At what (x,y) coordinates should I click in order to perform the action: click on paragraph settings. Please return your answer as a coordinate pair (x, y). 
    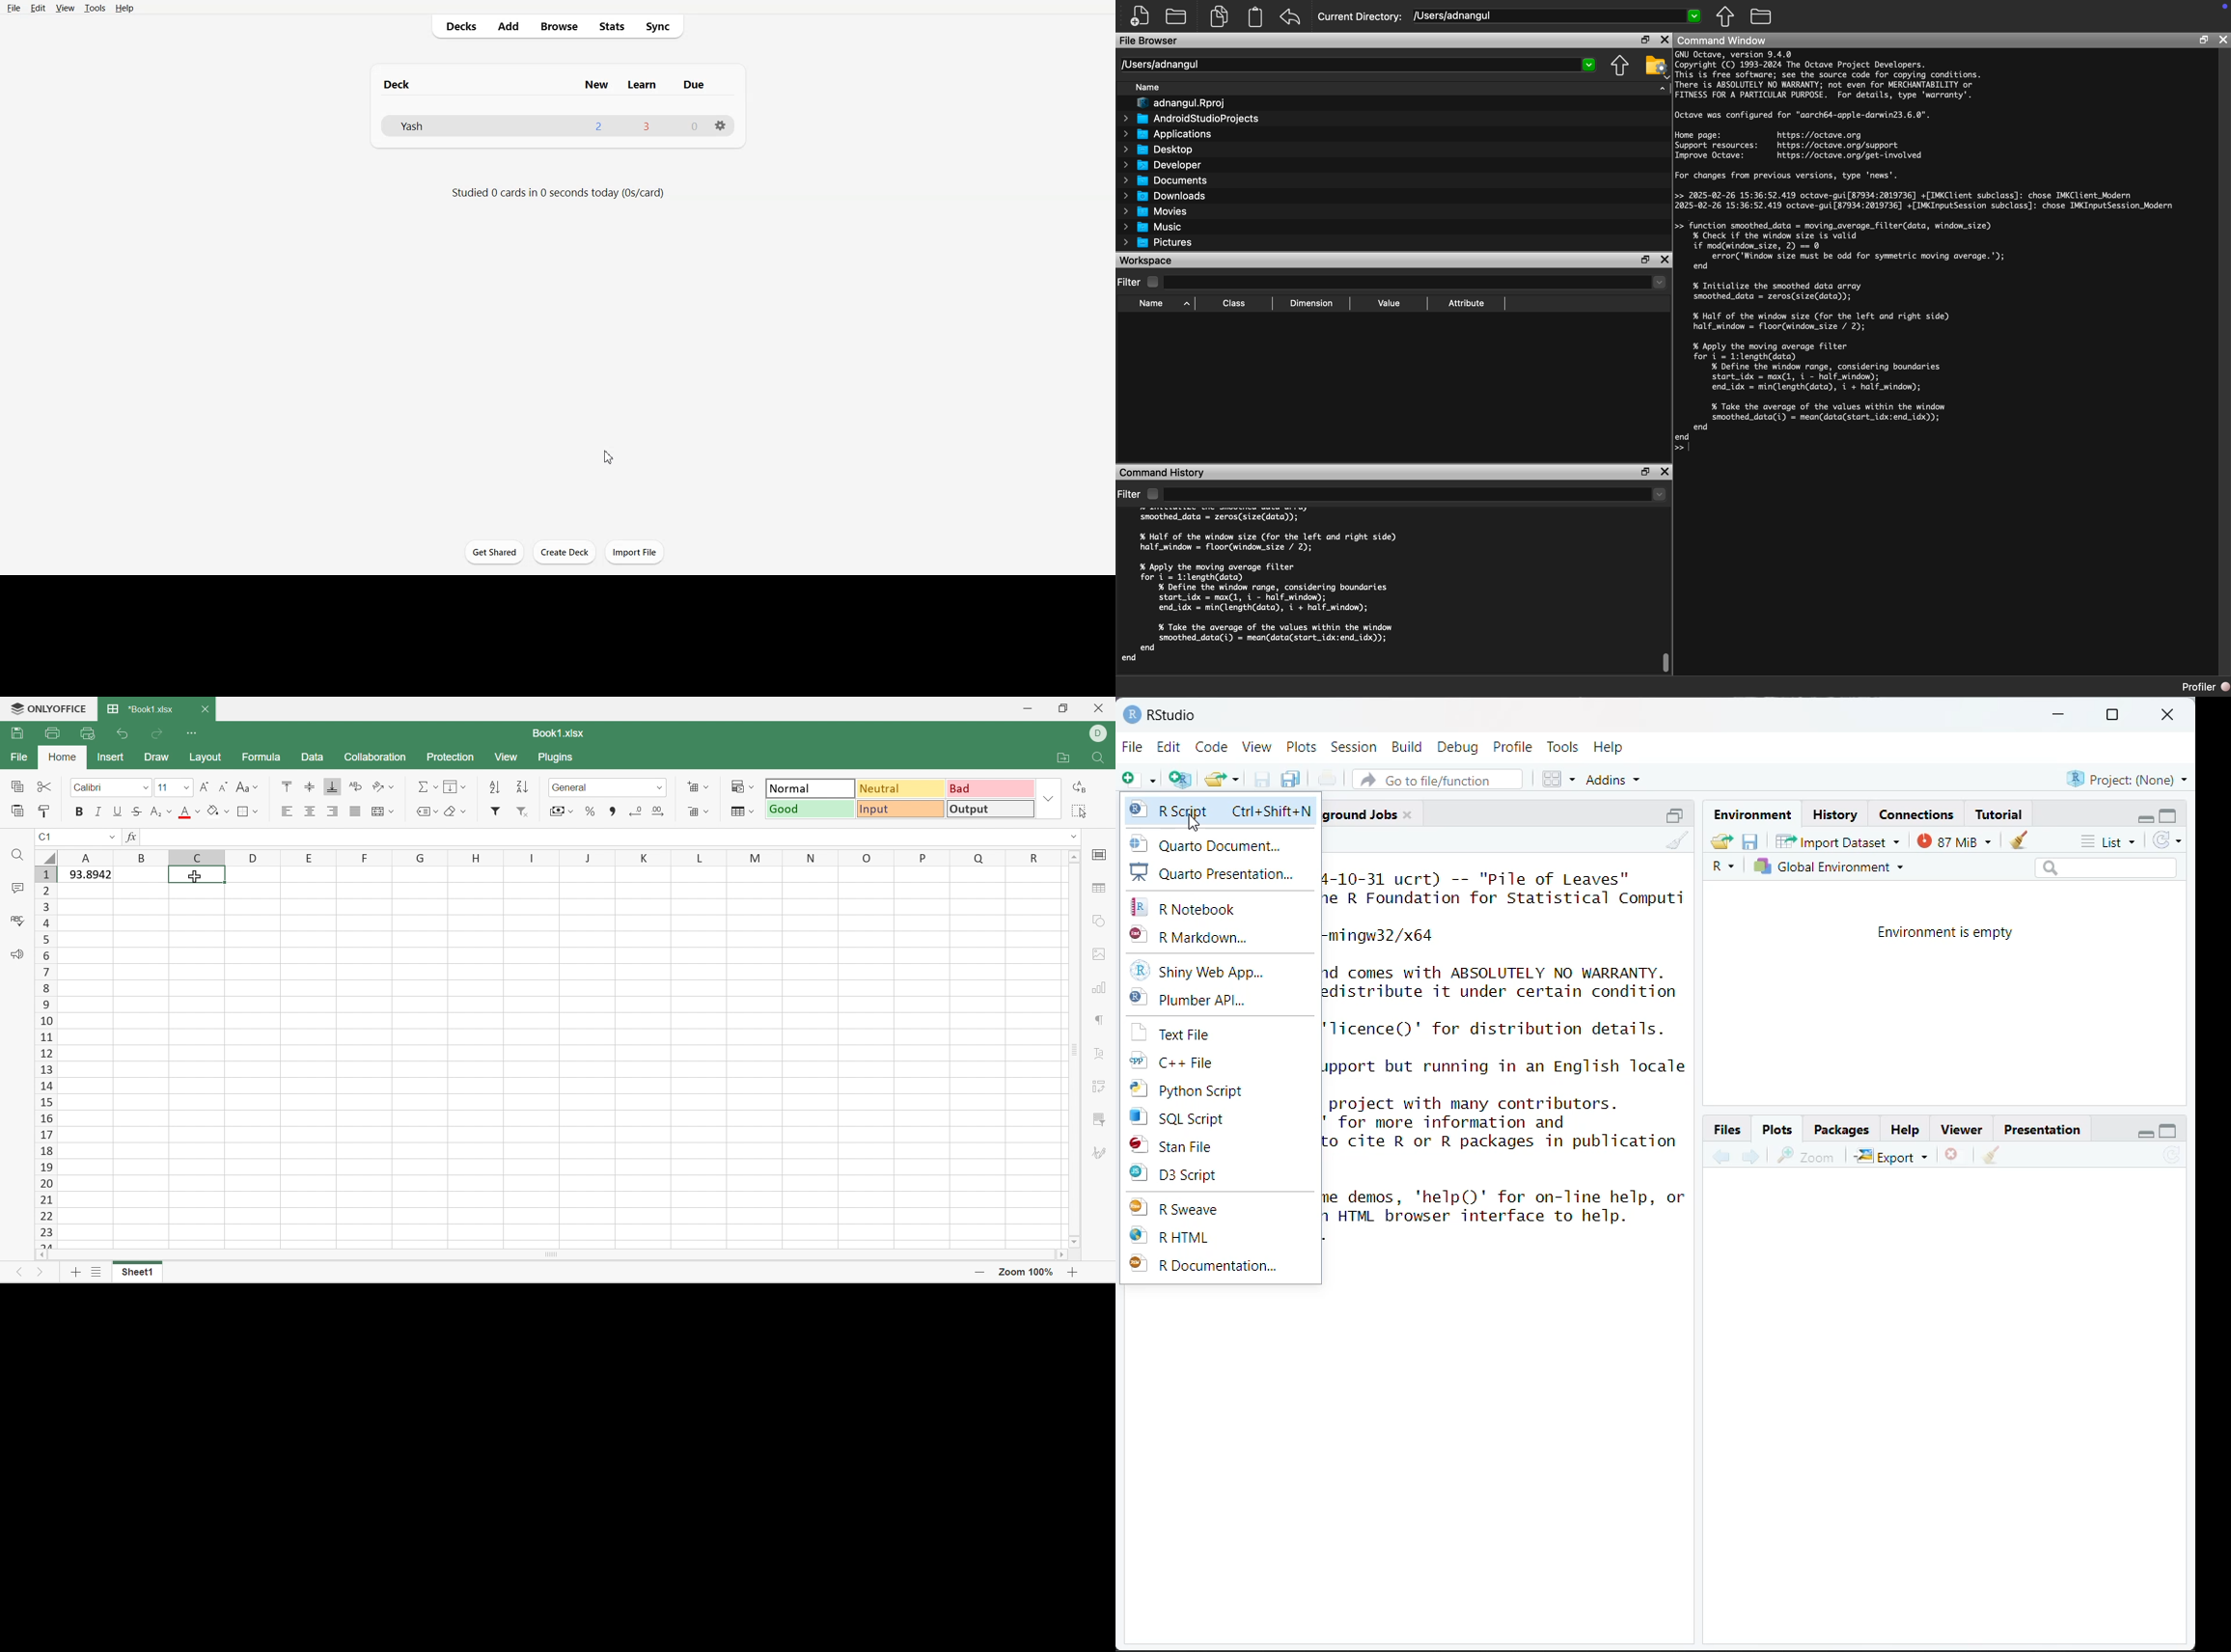
    Looking at the image, I should click on (1100, 1020).